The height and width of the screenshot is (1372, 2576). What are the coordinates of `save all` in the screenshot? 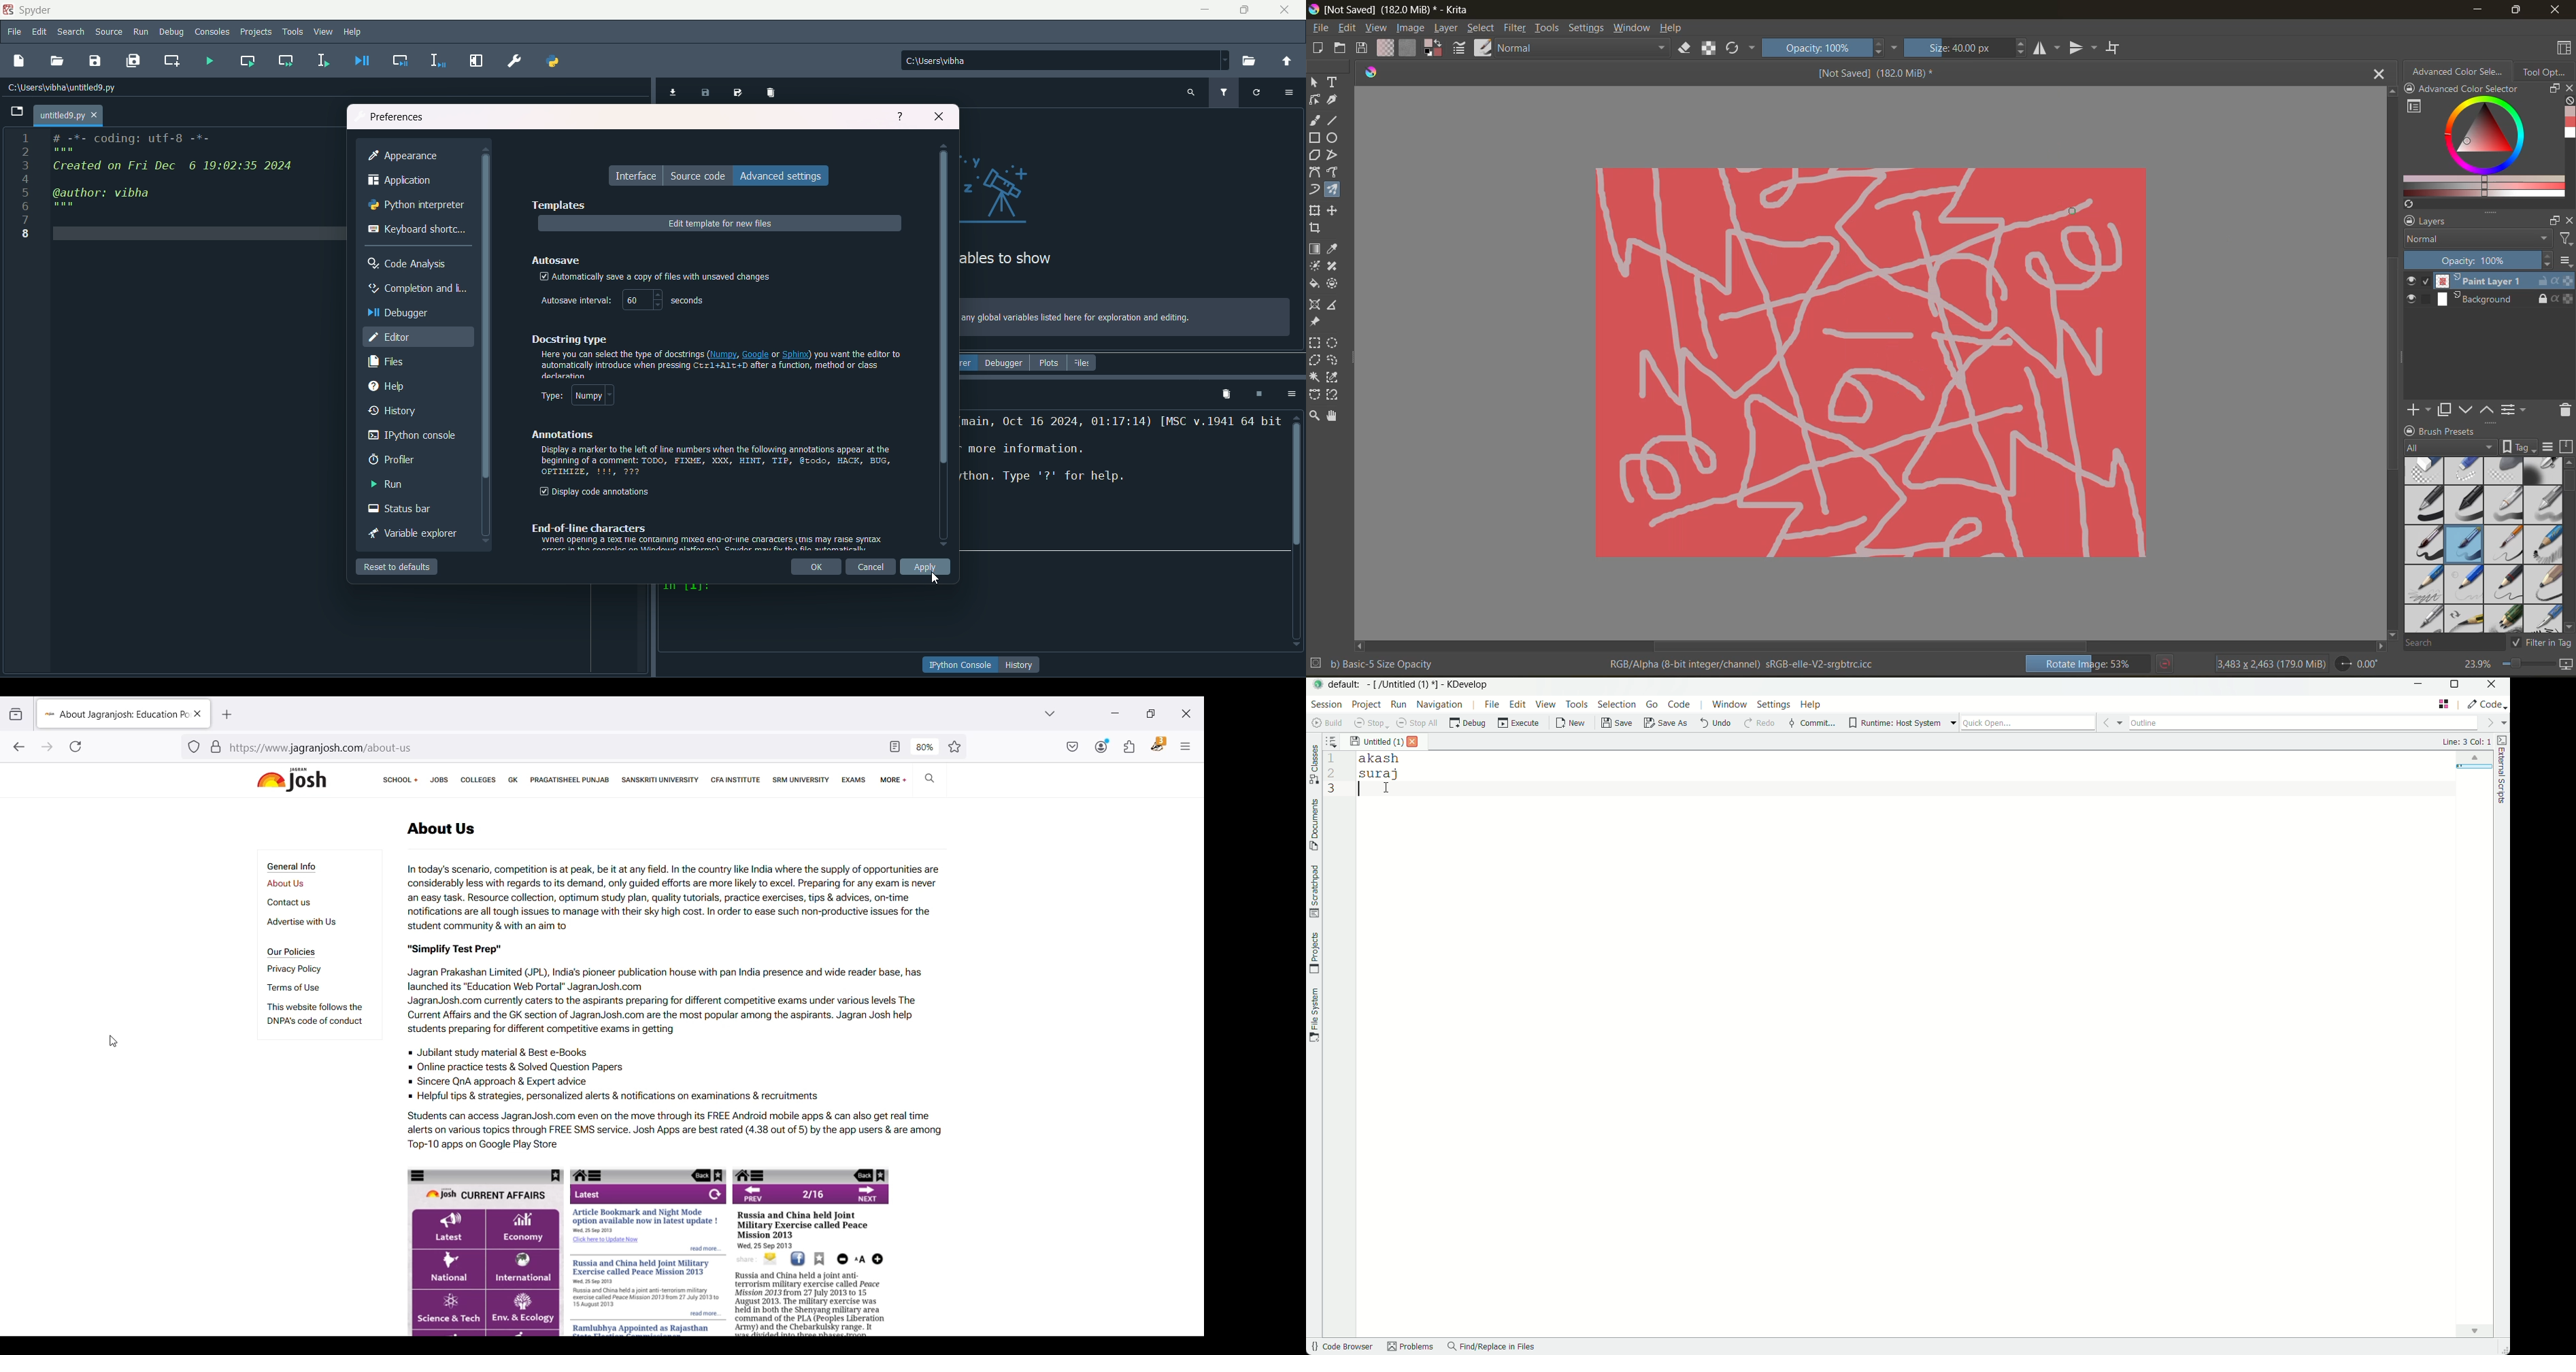 It's located at (133, 61).